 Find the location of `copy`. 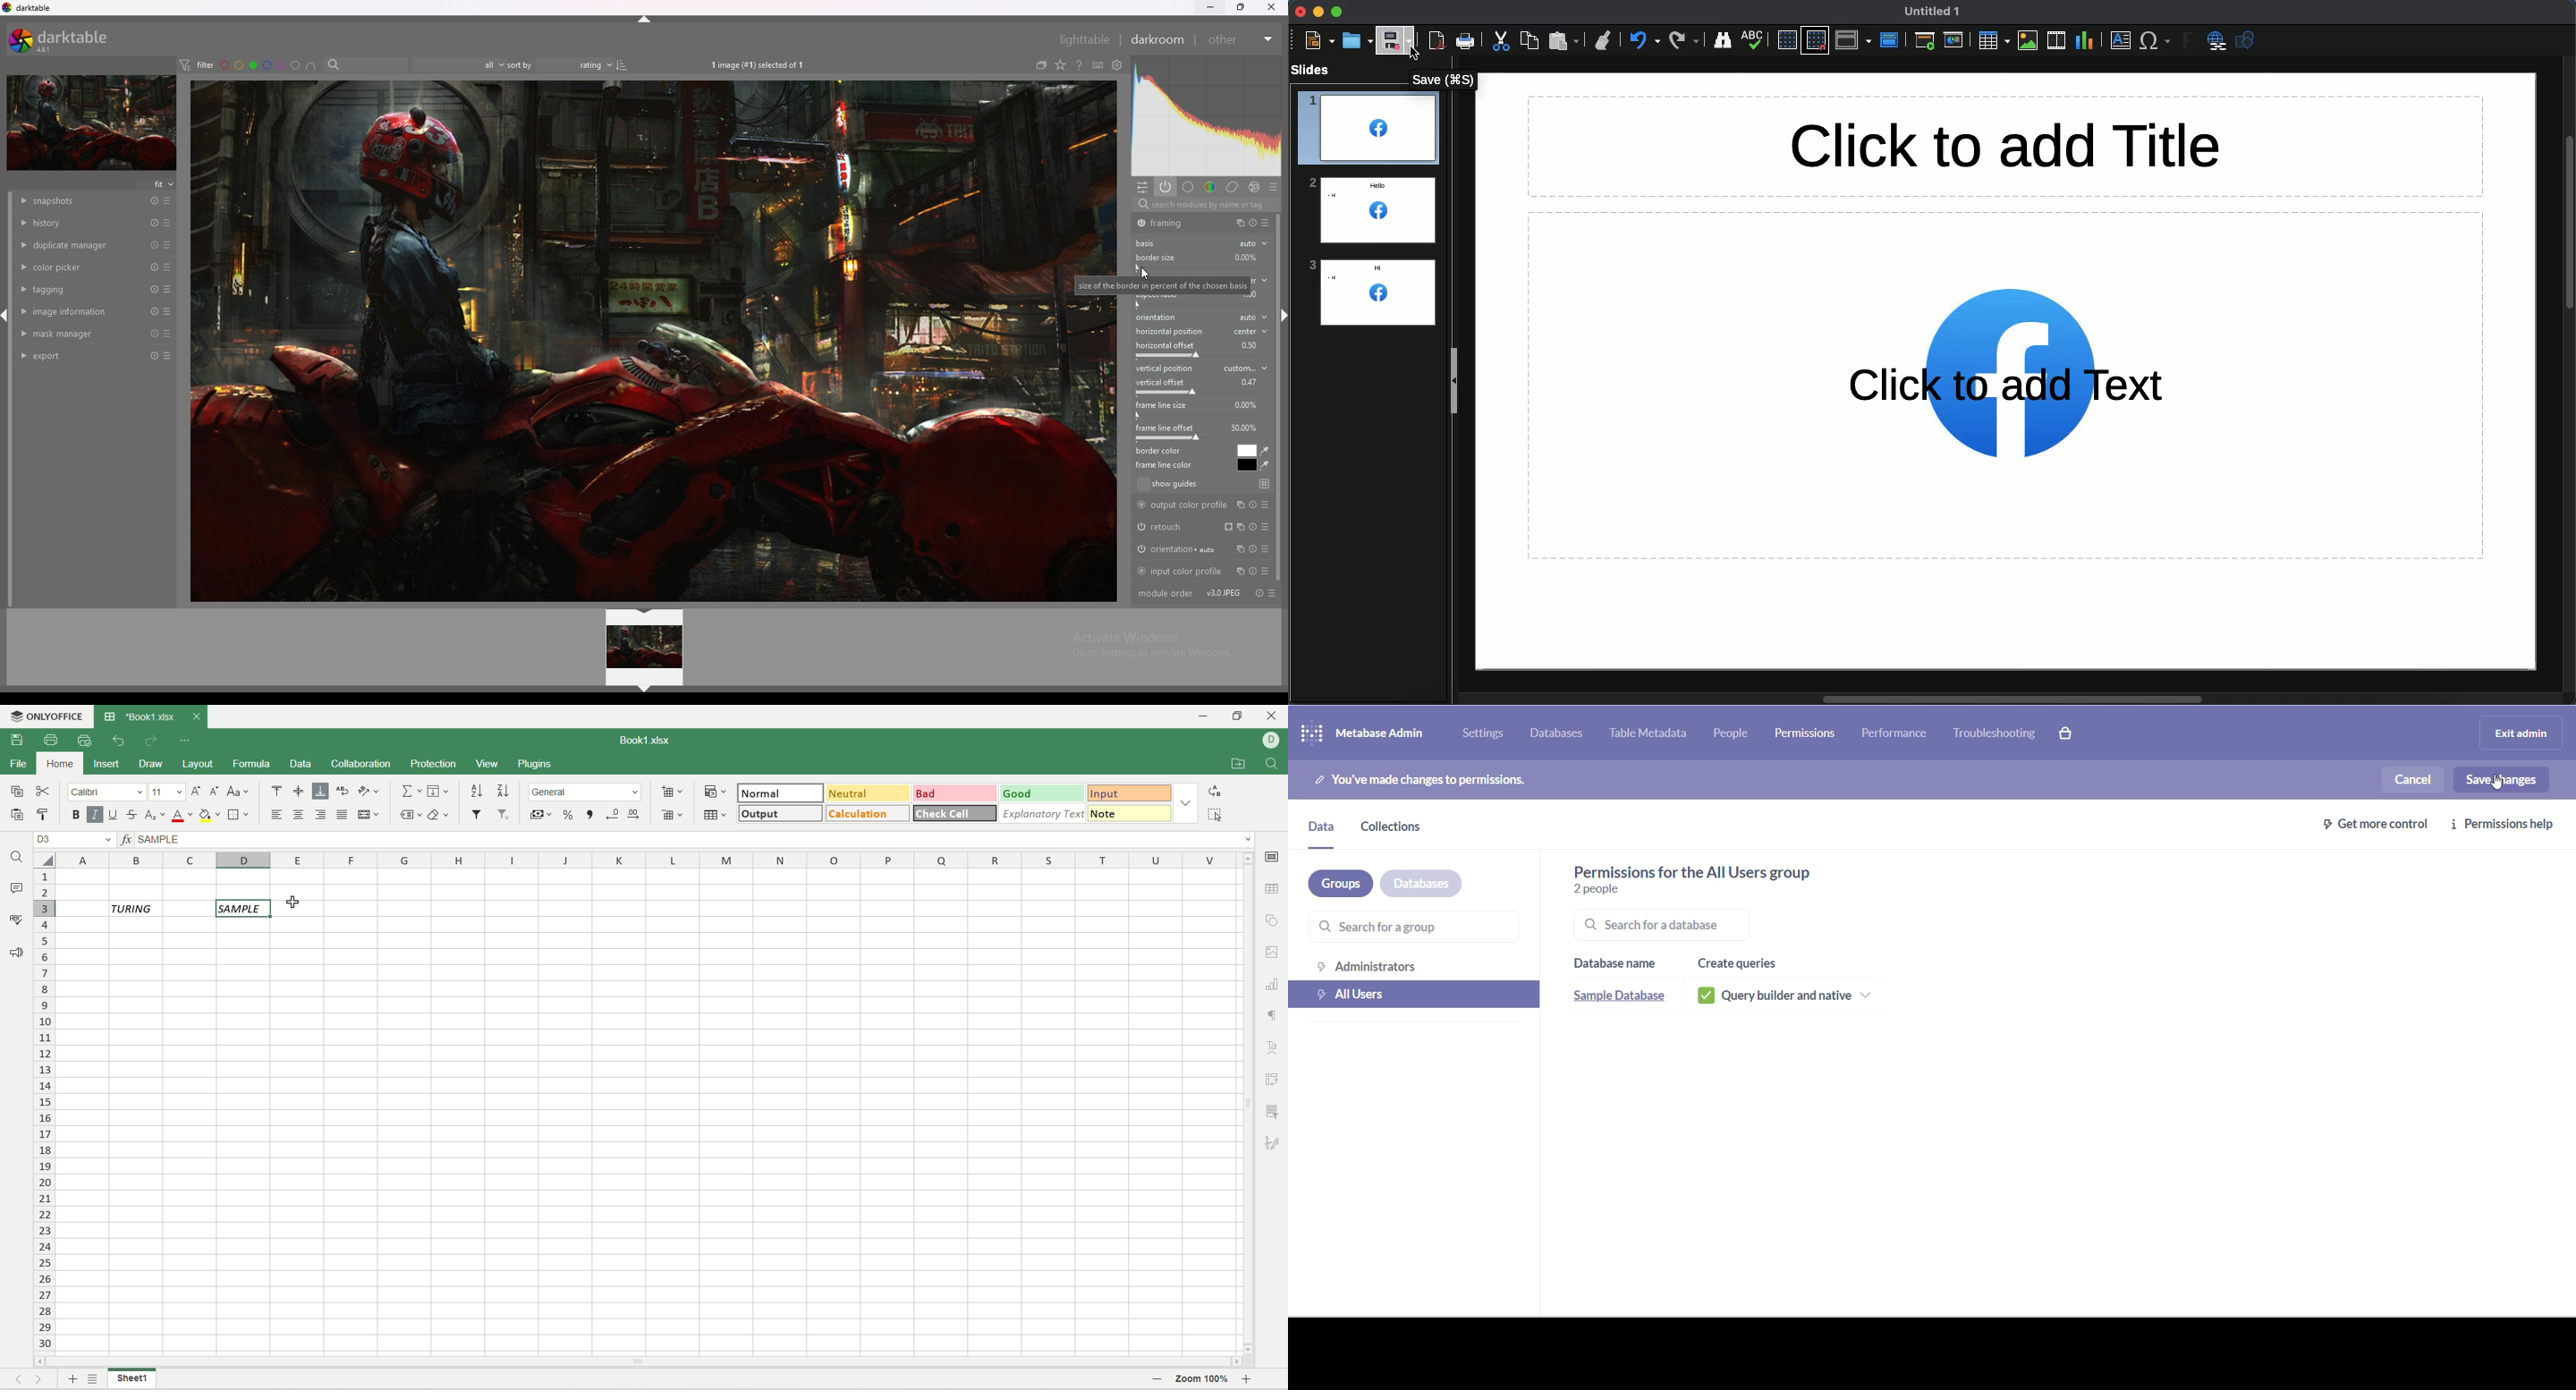

copy is located at coordinates (1237, 223).